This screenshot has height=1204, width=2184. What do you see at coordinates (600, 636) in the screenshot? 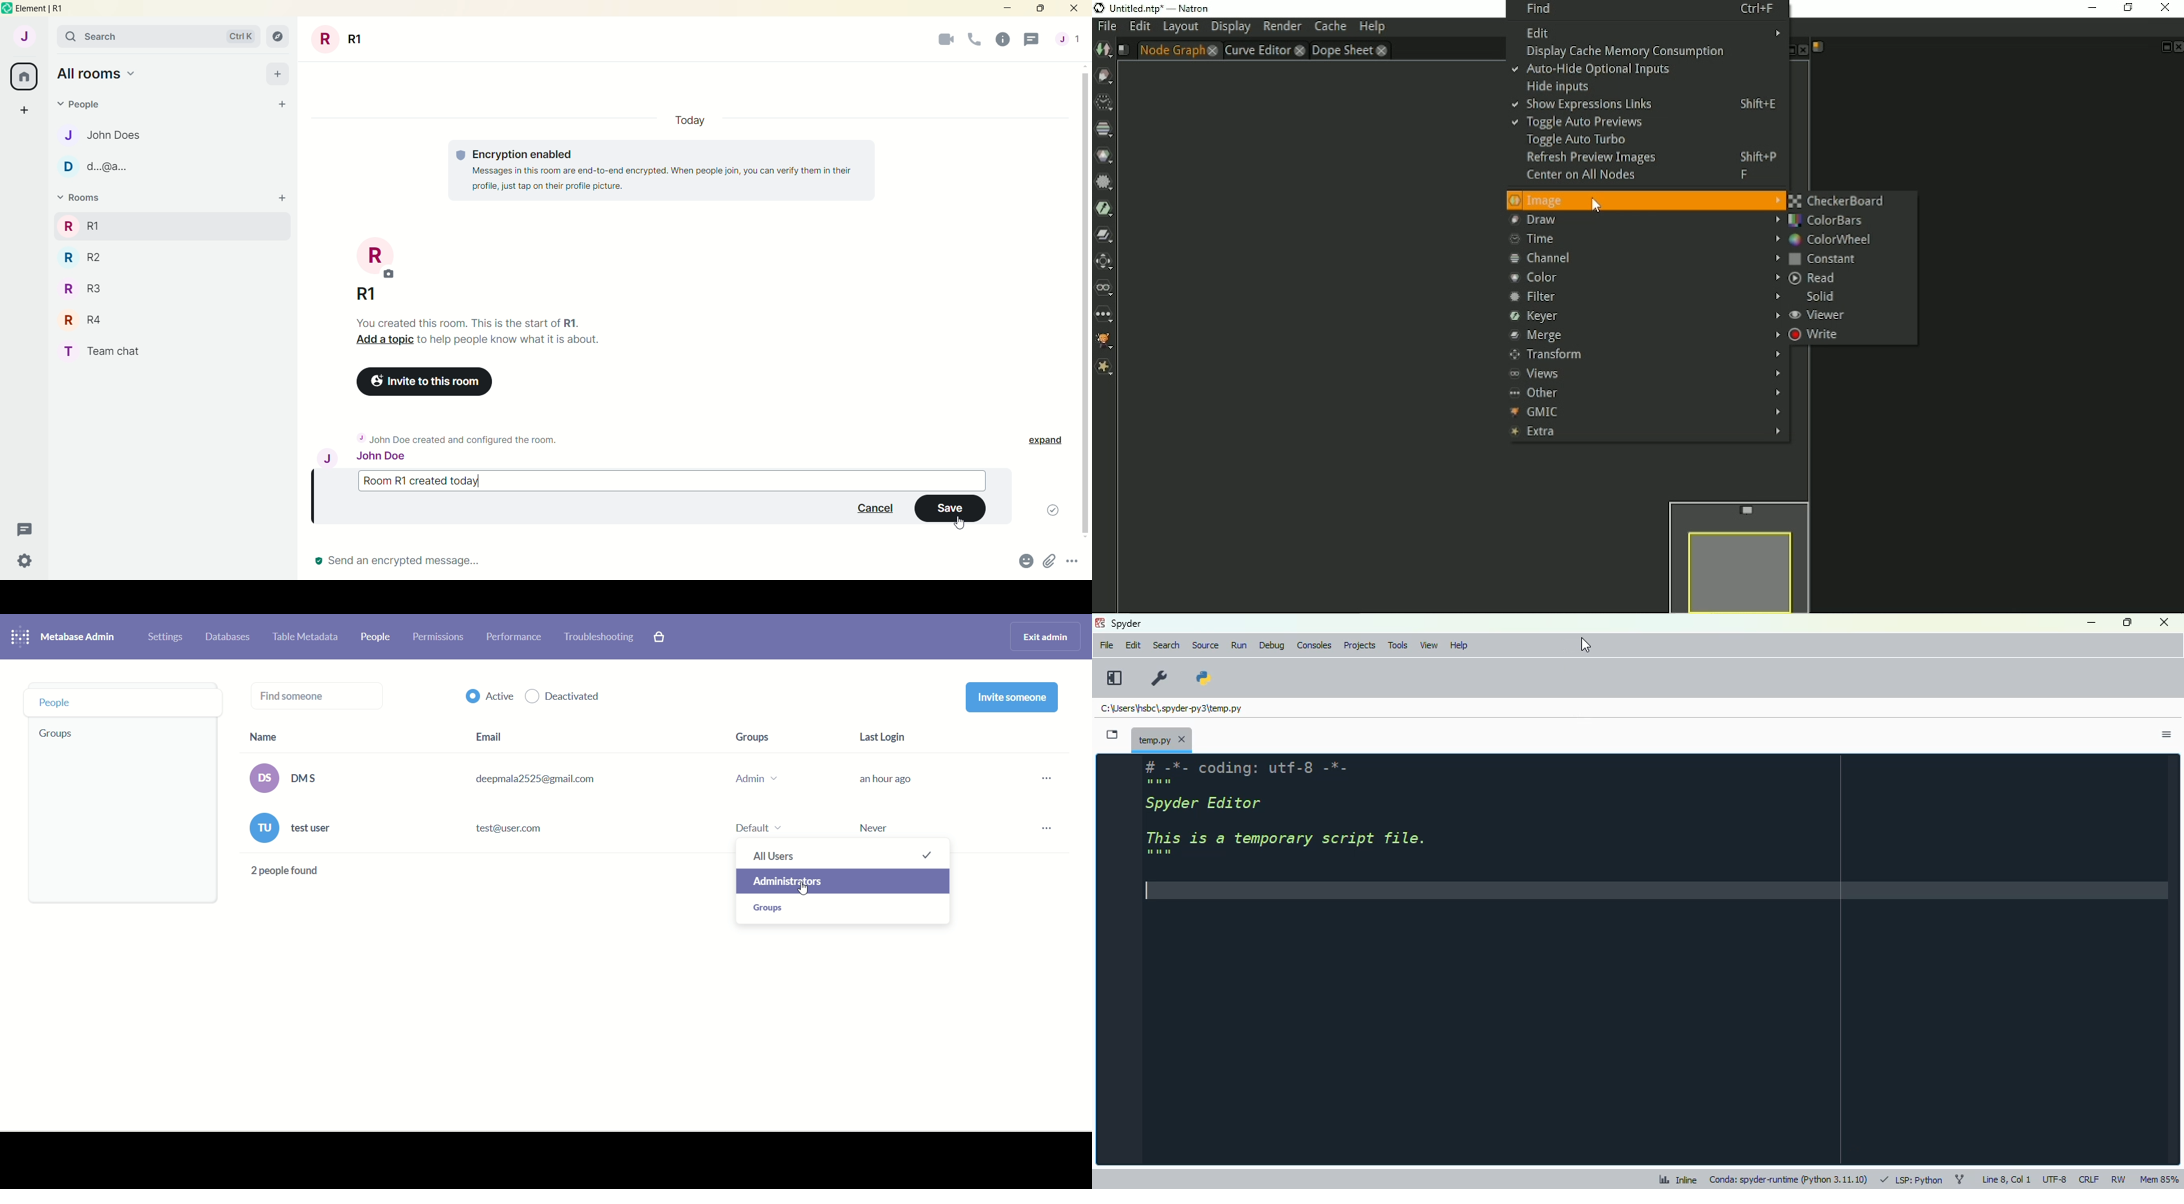
I see `troubleshooting` at bounding box center [600, 636].